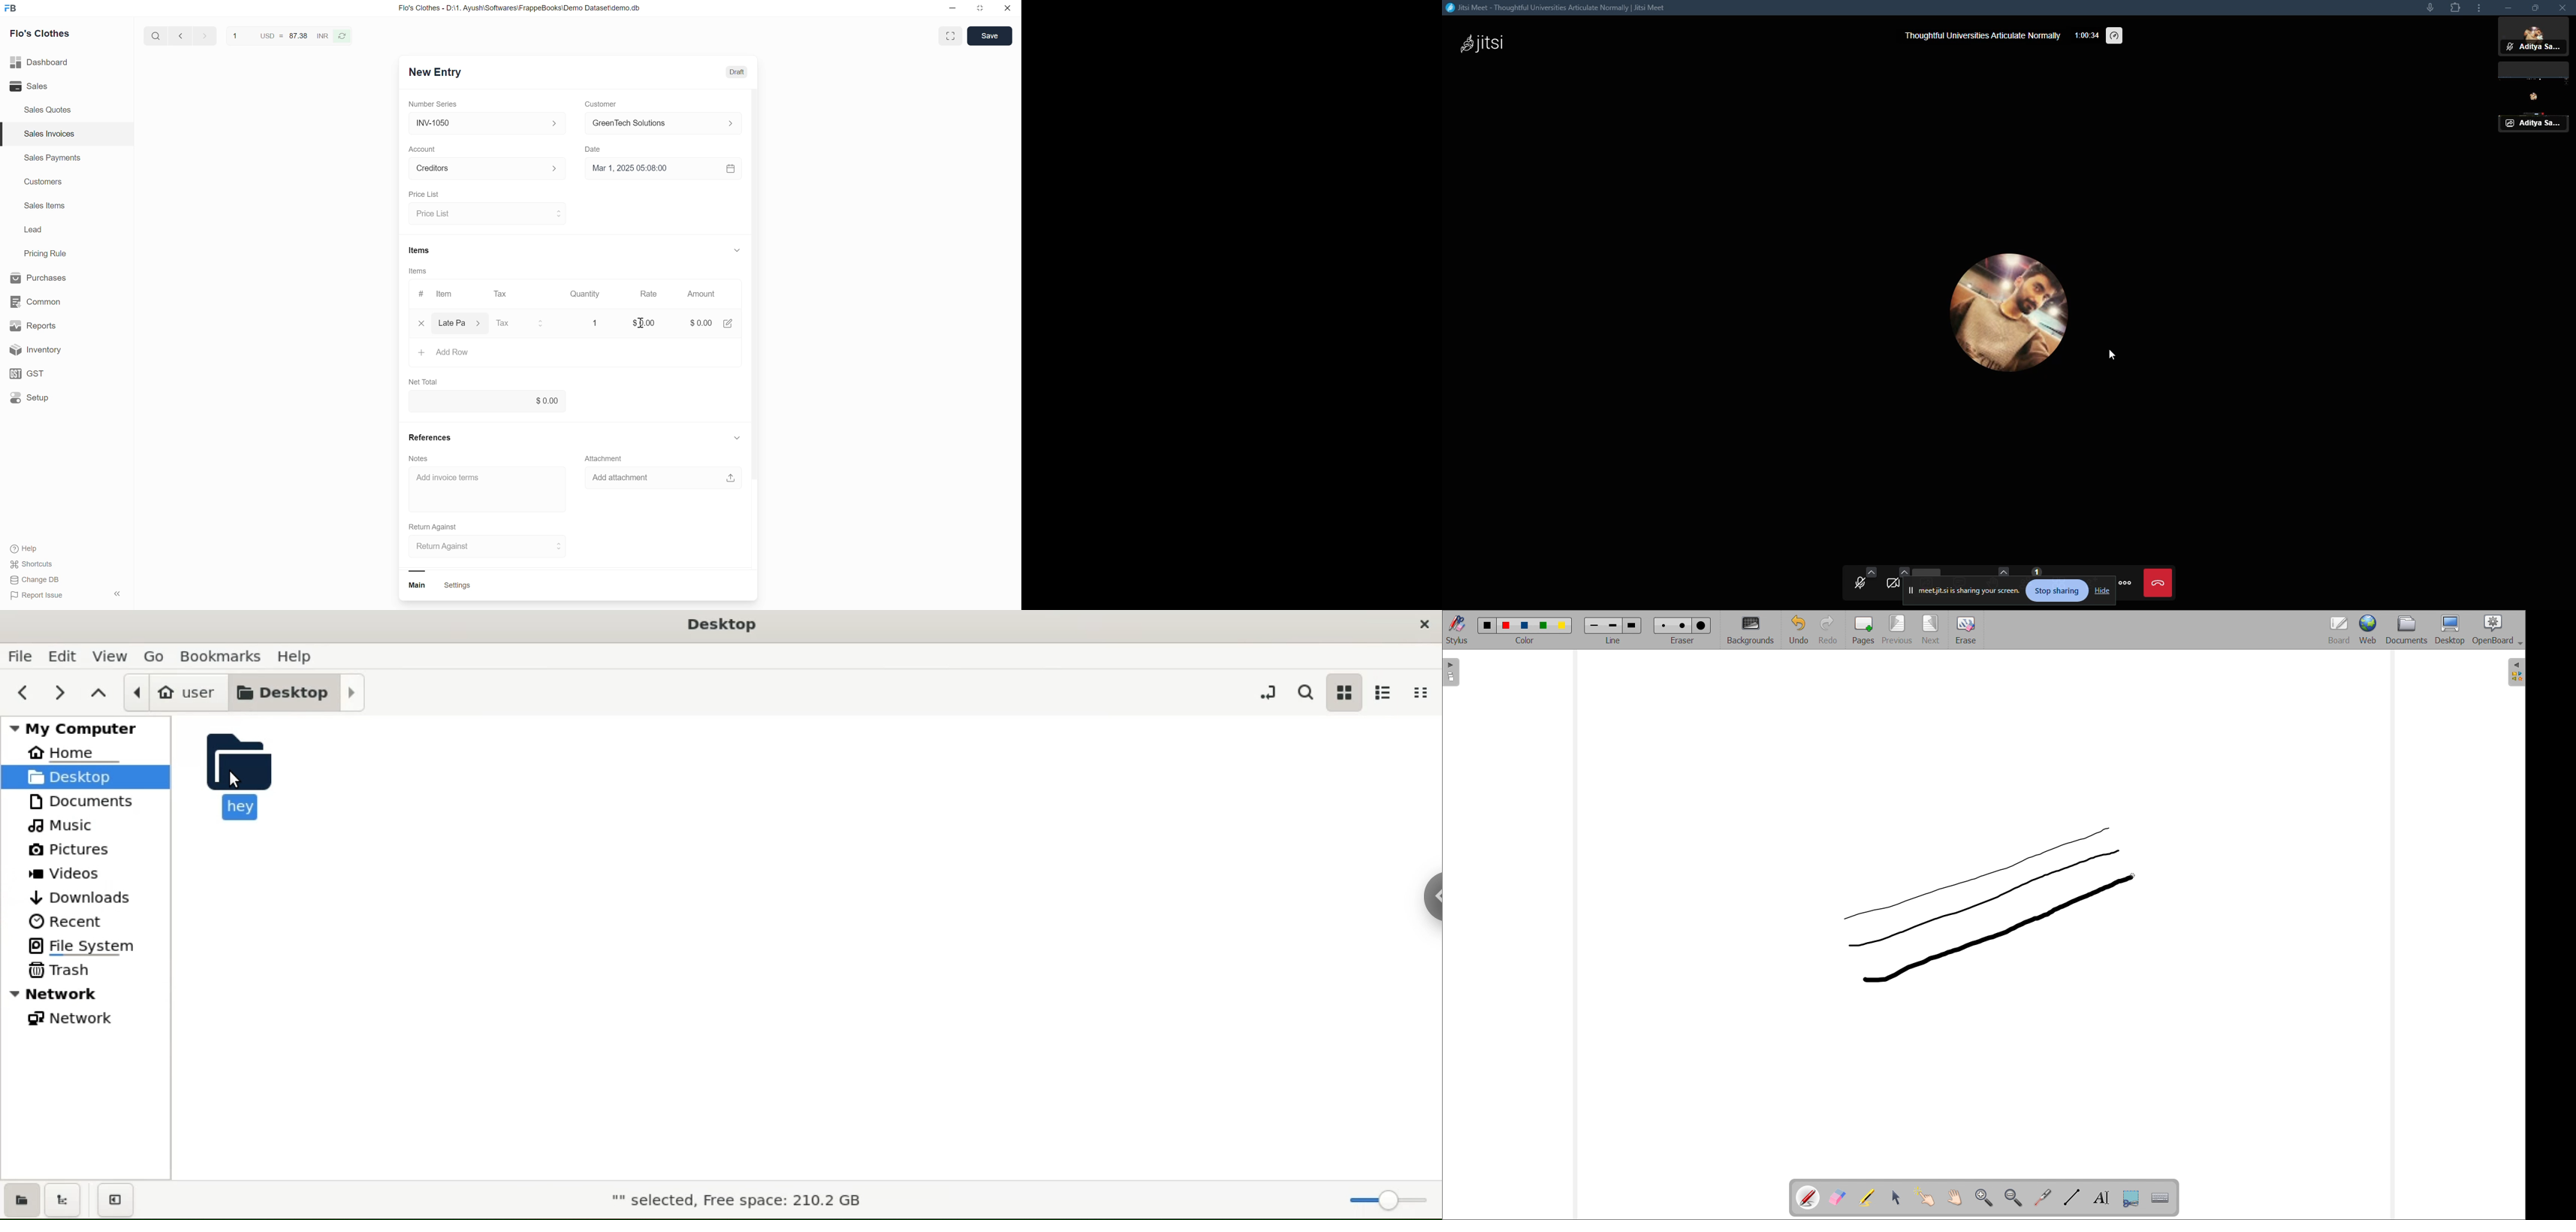  I want to click on full screen, so click(952, 35).